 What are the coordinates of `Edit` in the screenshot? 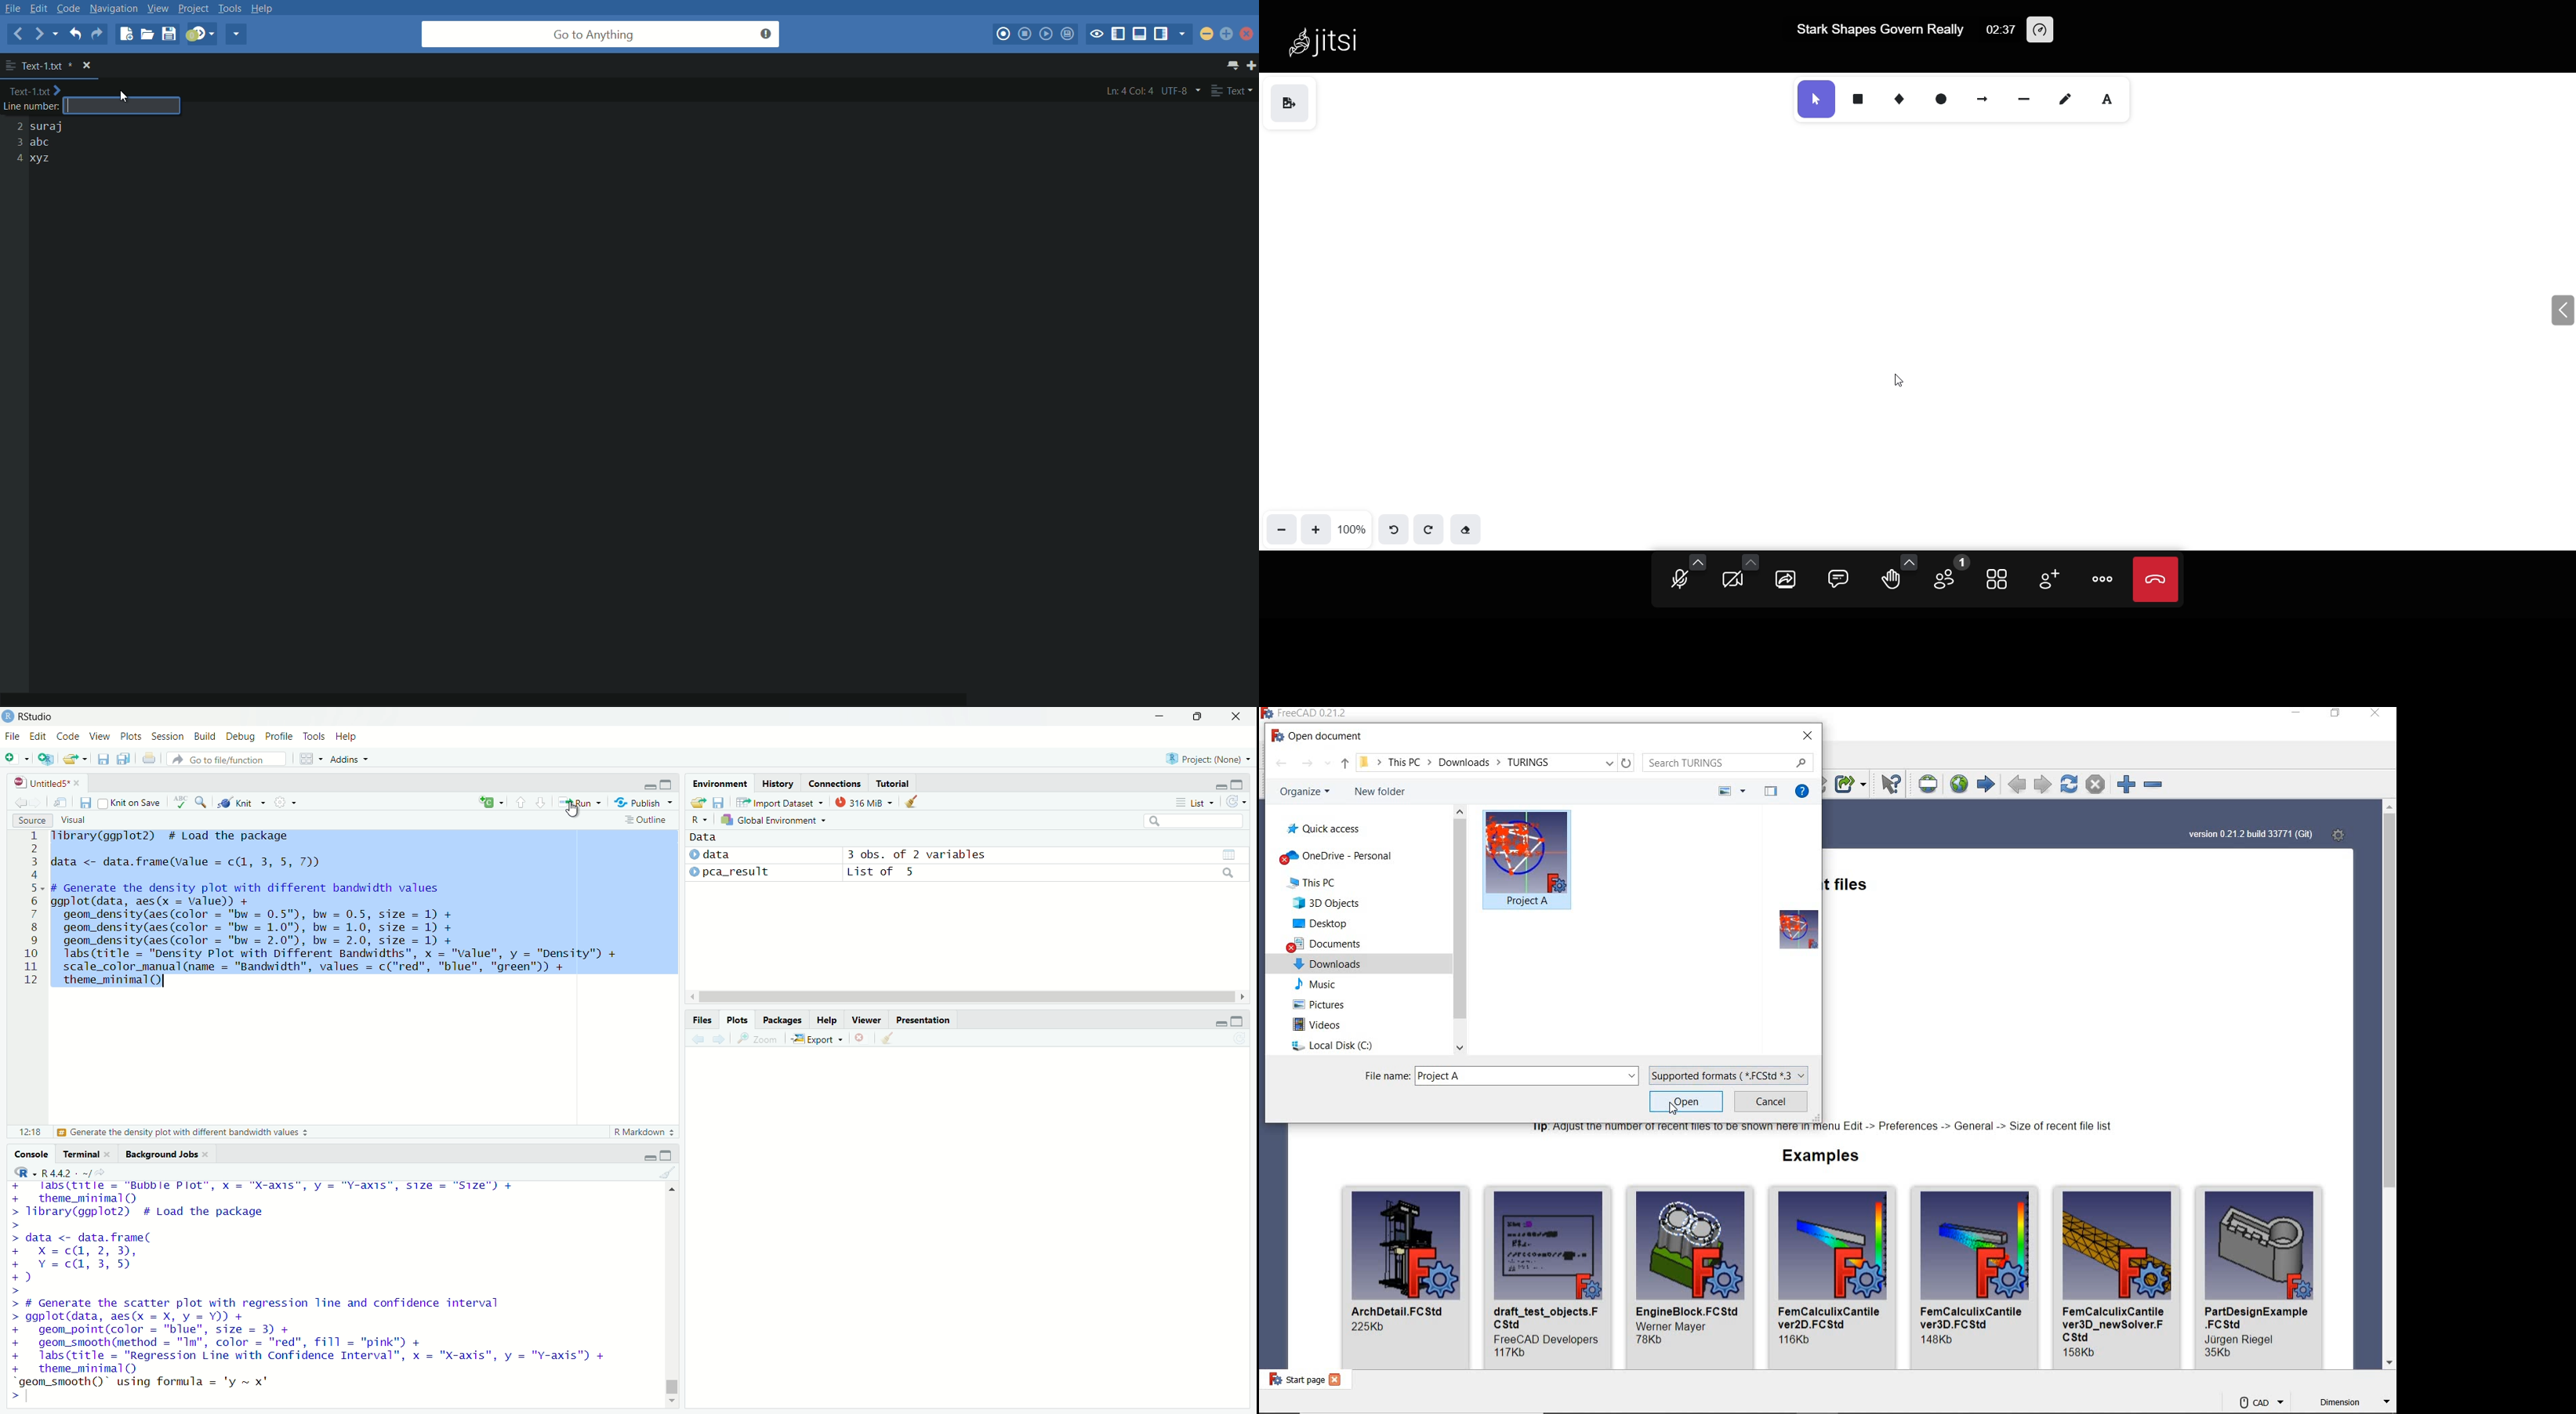 It's located at (38, 736).